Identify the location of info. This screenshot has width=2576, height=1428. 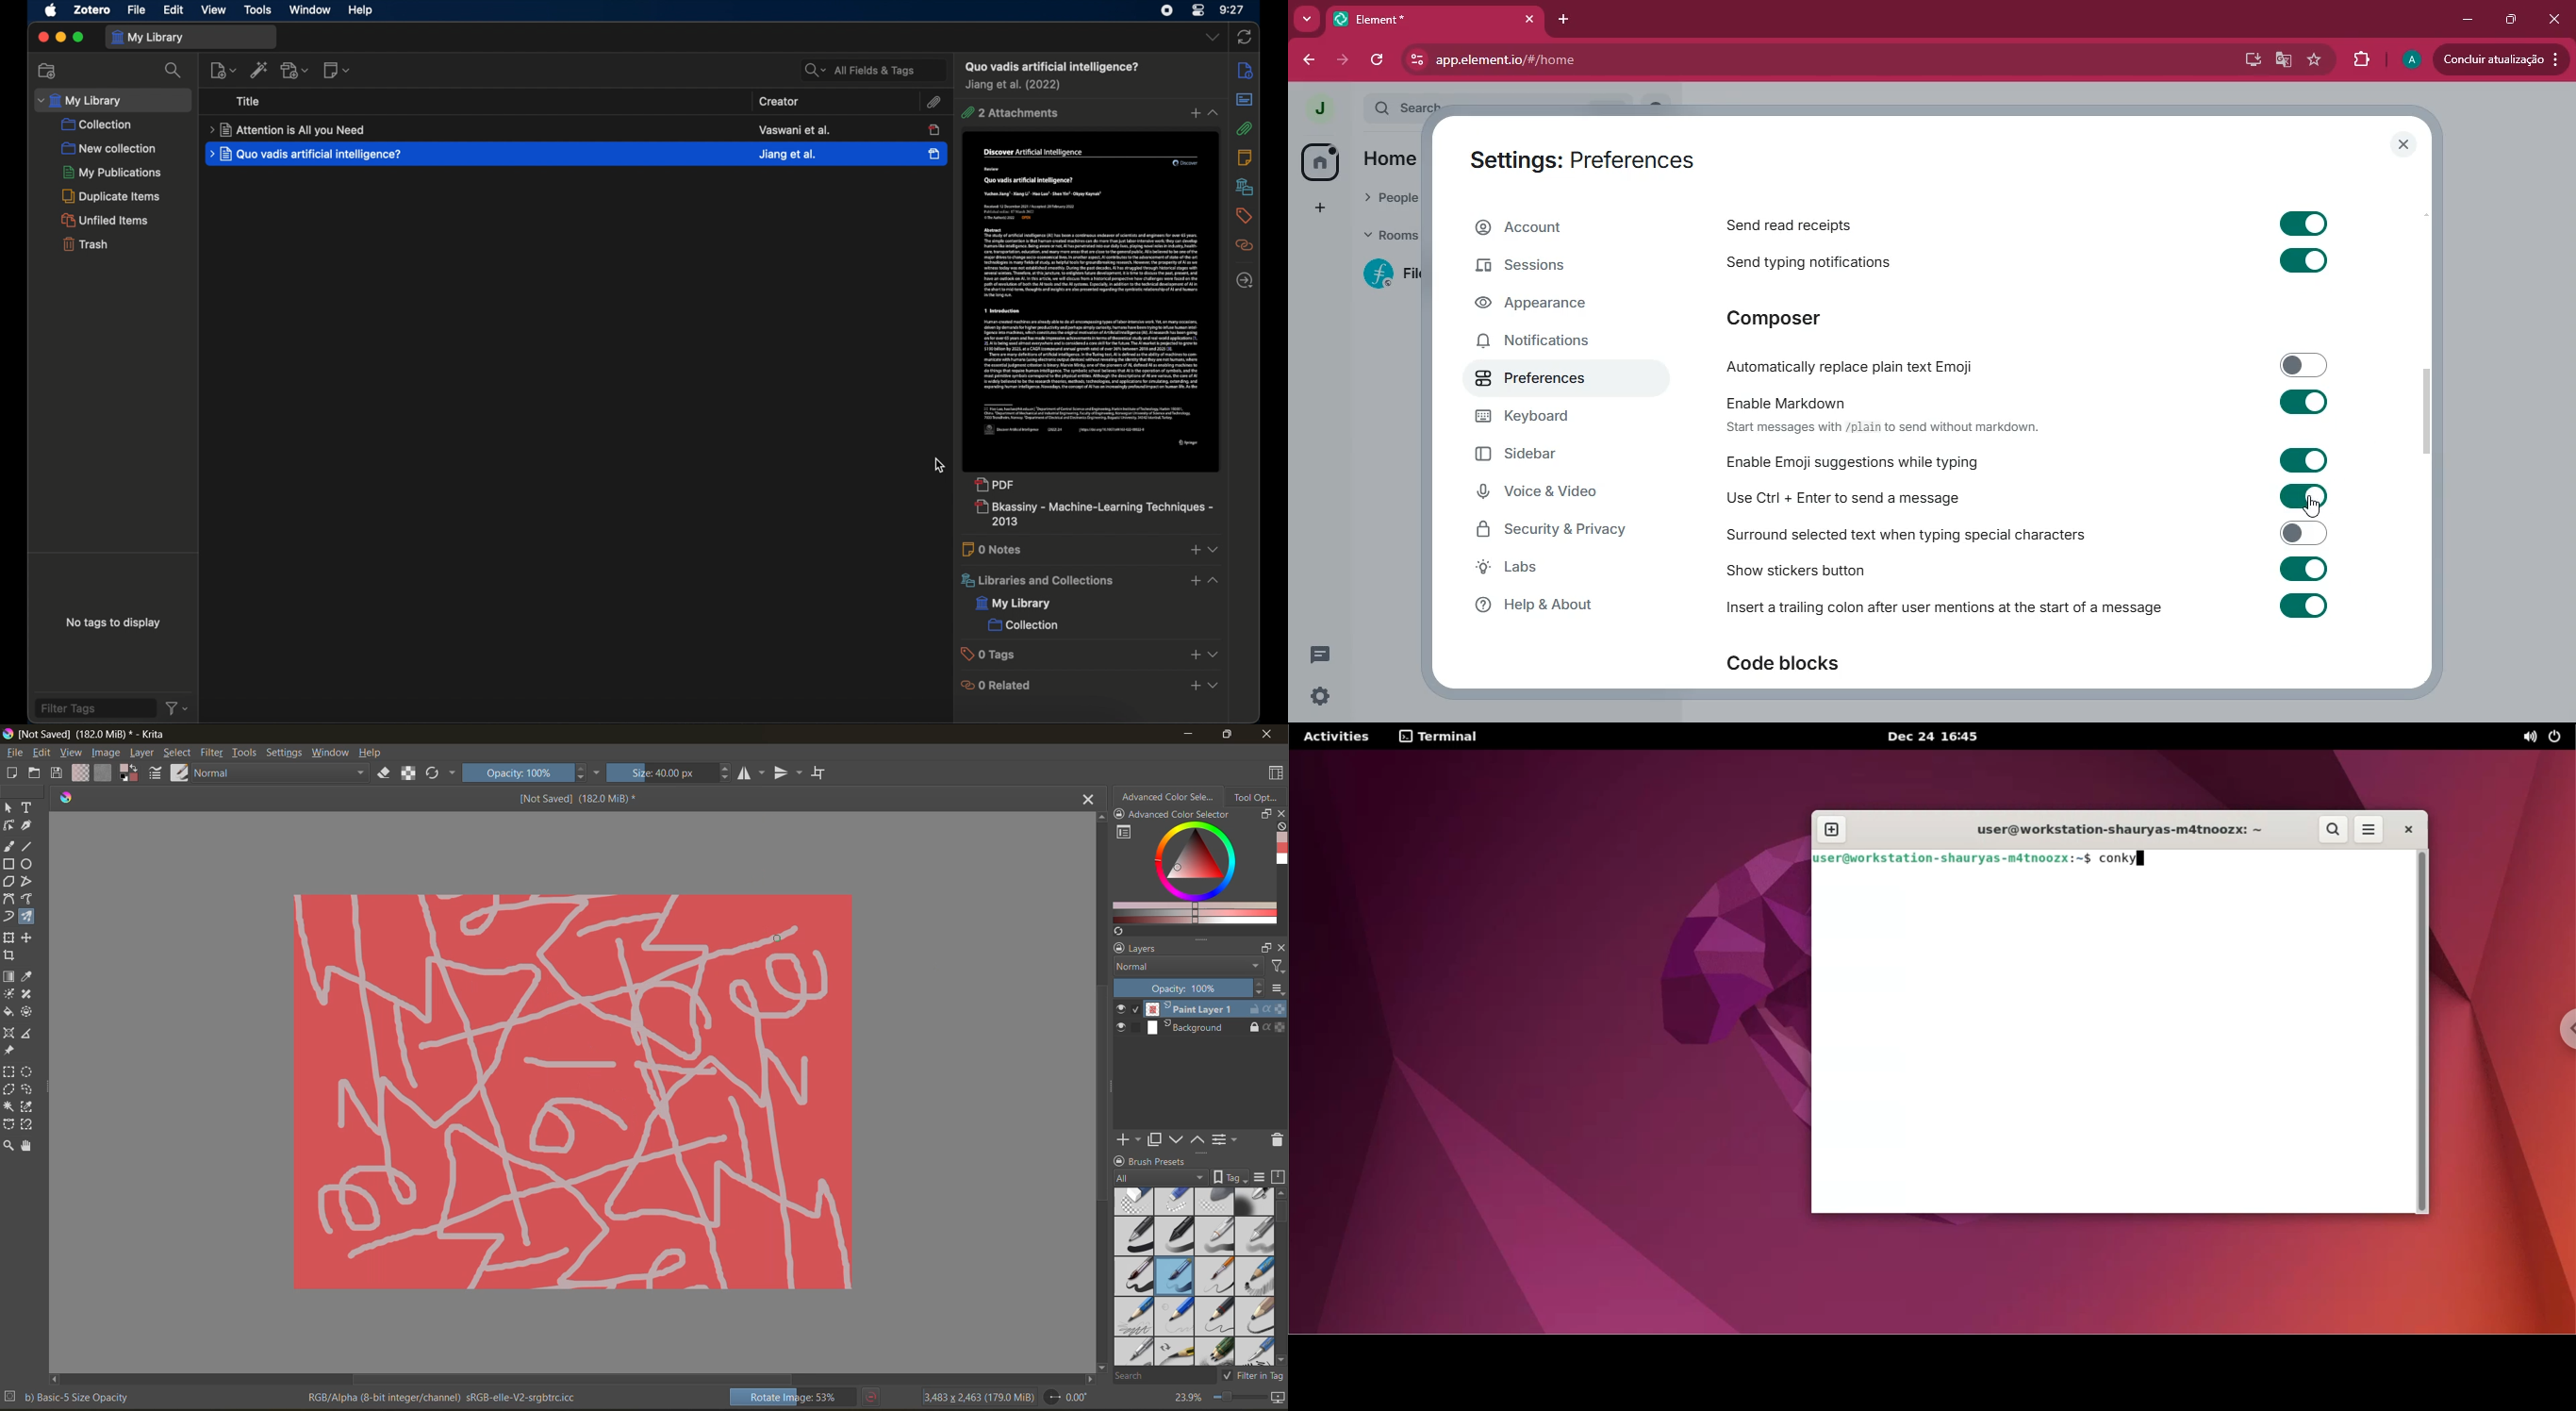
(1245, 70).